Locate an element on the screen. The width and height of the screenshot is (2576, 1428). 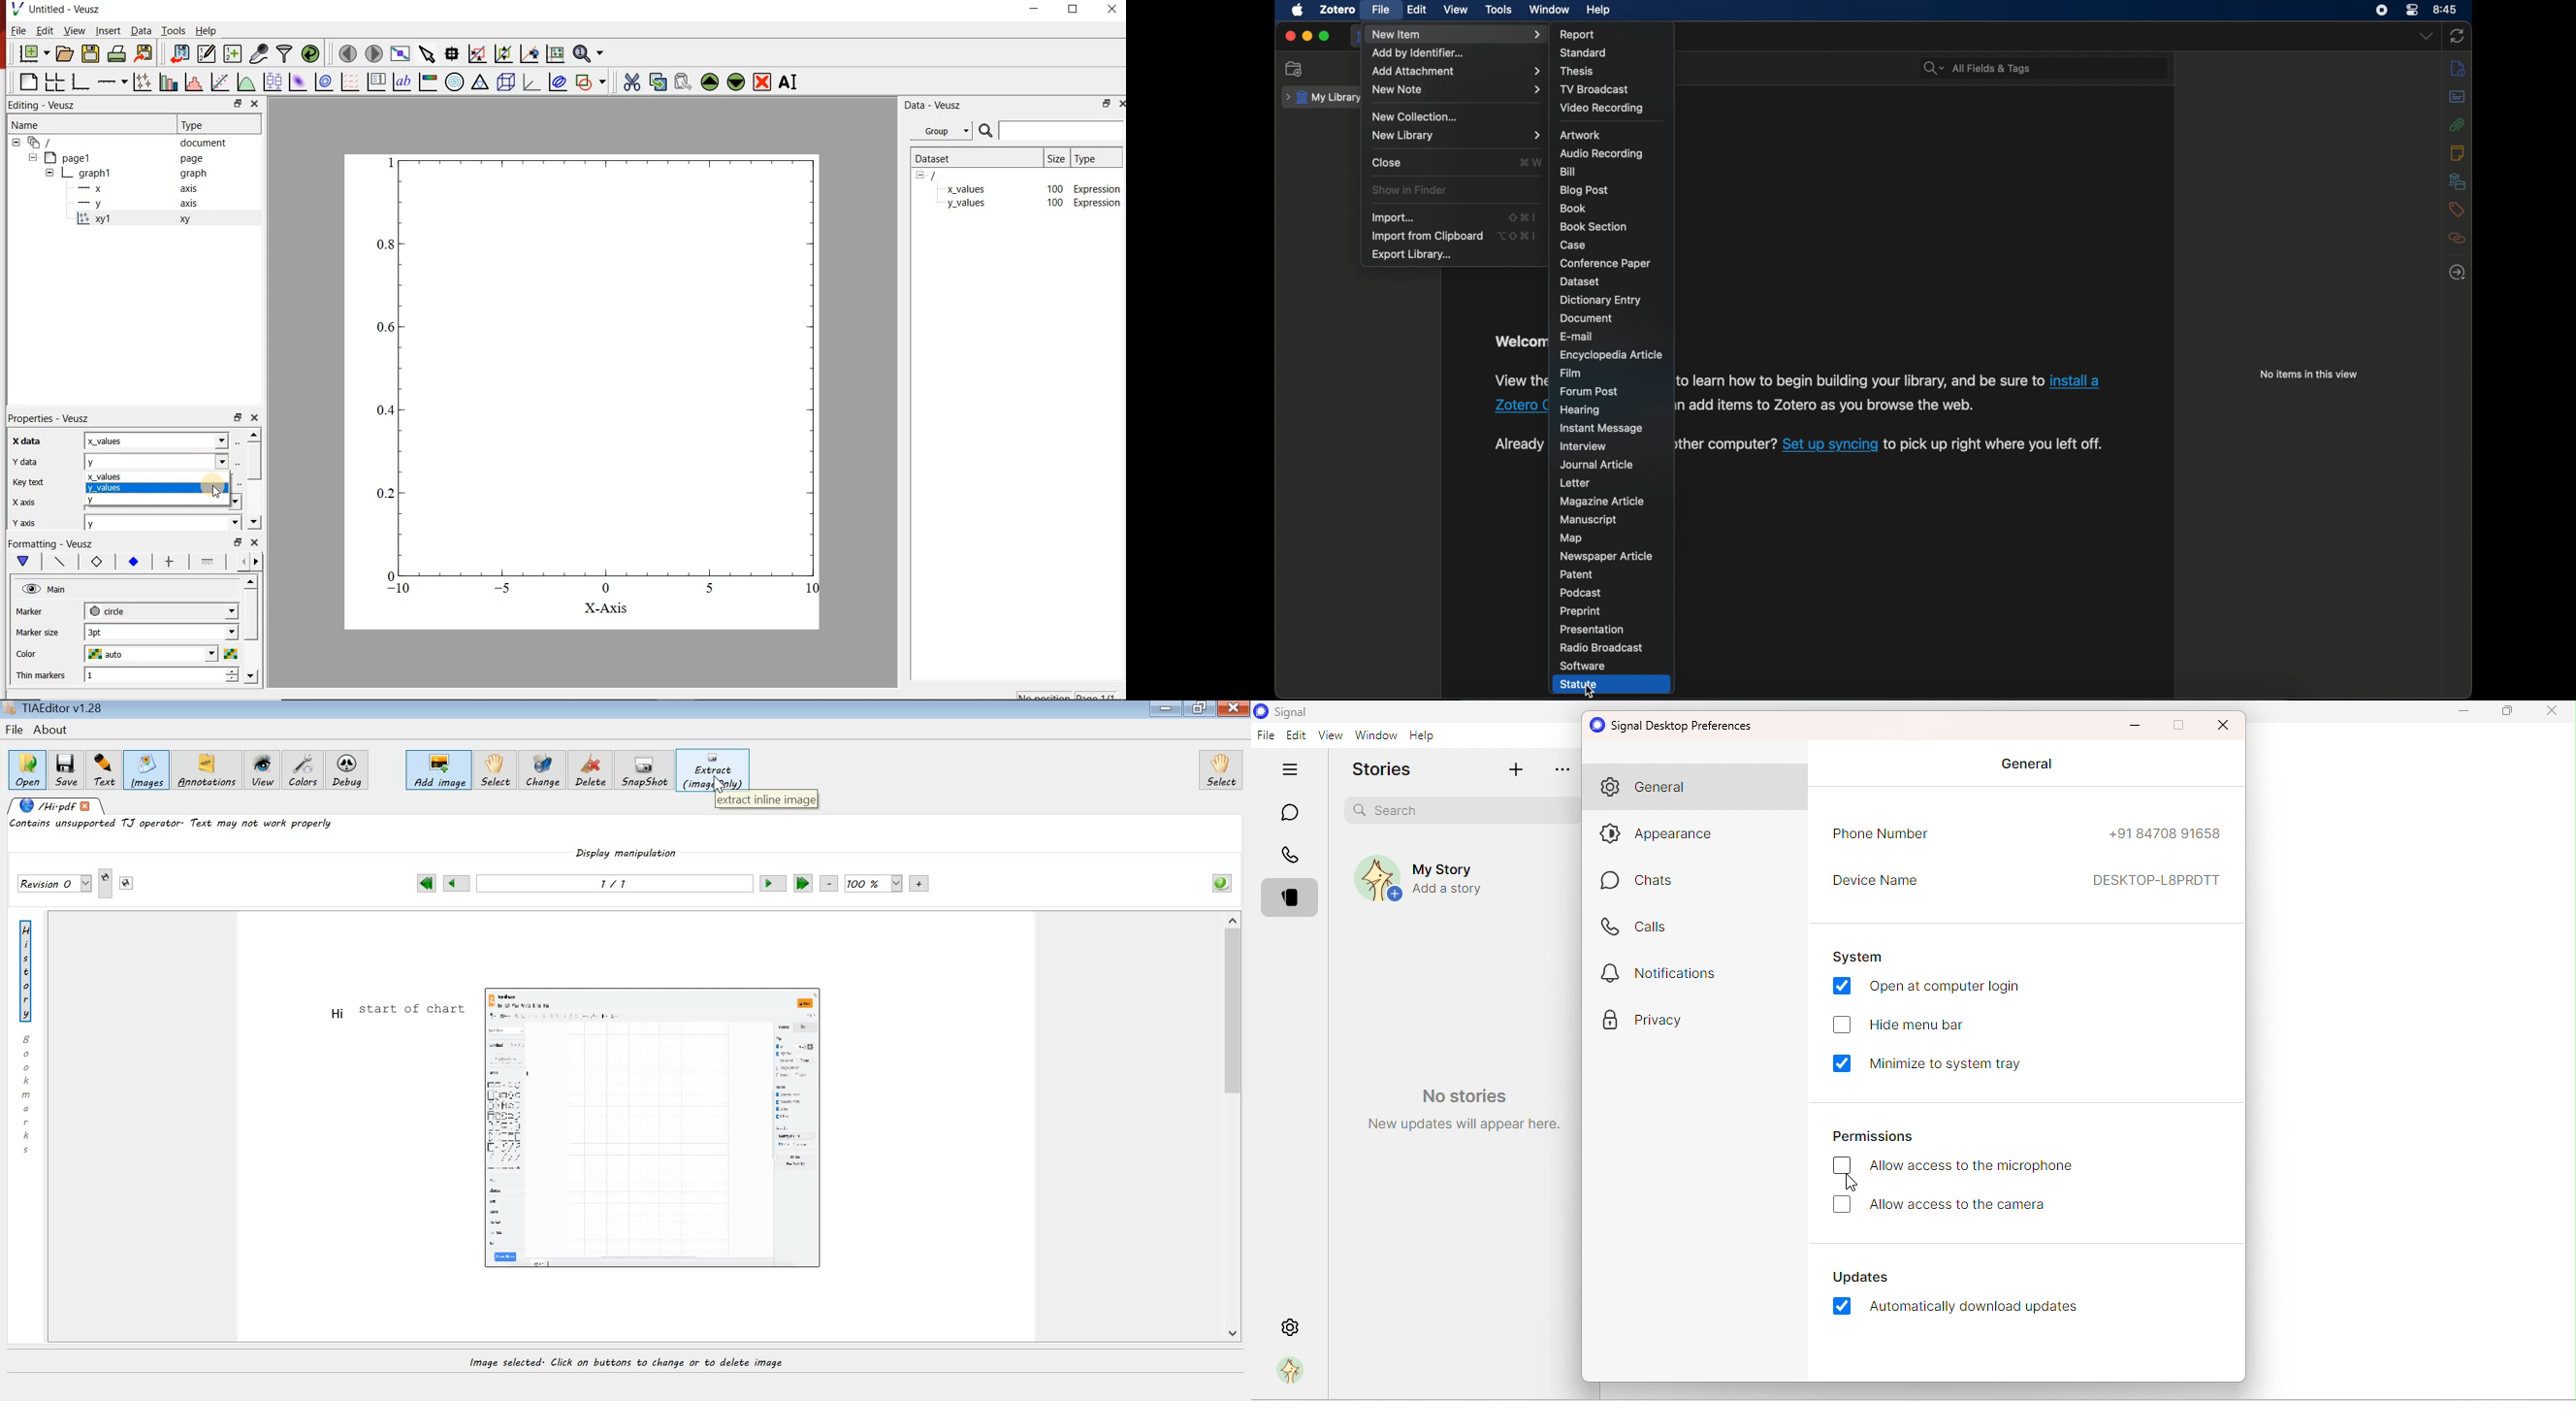
Type is located at coordinates (202, 125).